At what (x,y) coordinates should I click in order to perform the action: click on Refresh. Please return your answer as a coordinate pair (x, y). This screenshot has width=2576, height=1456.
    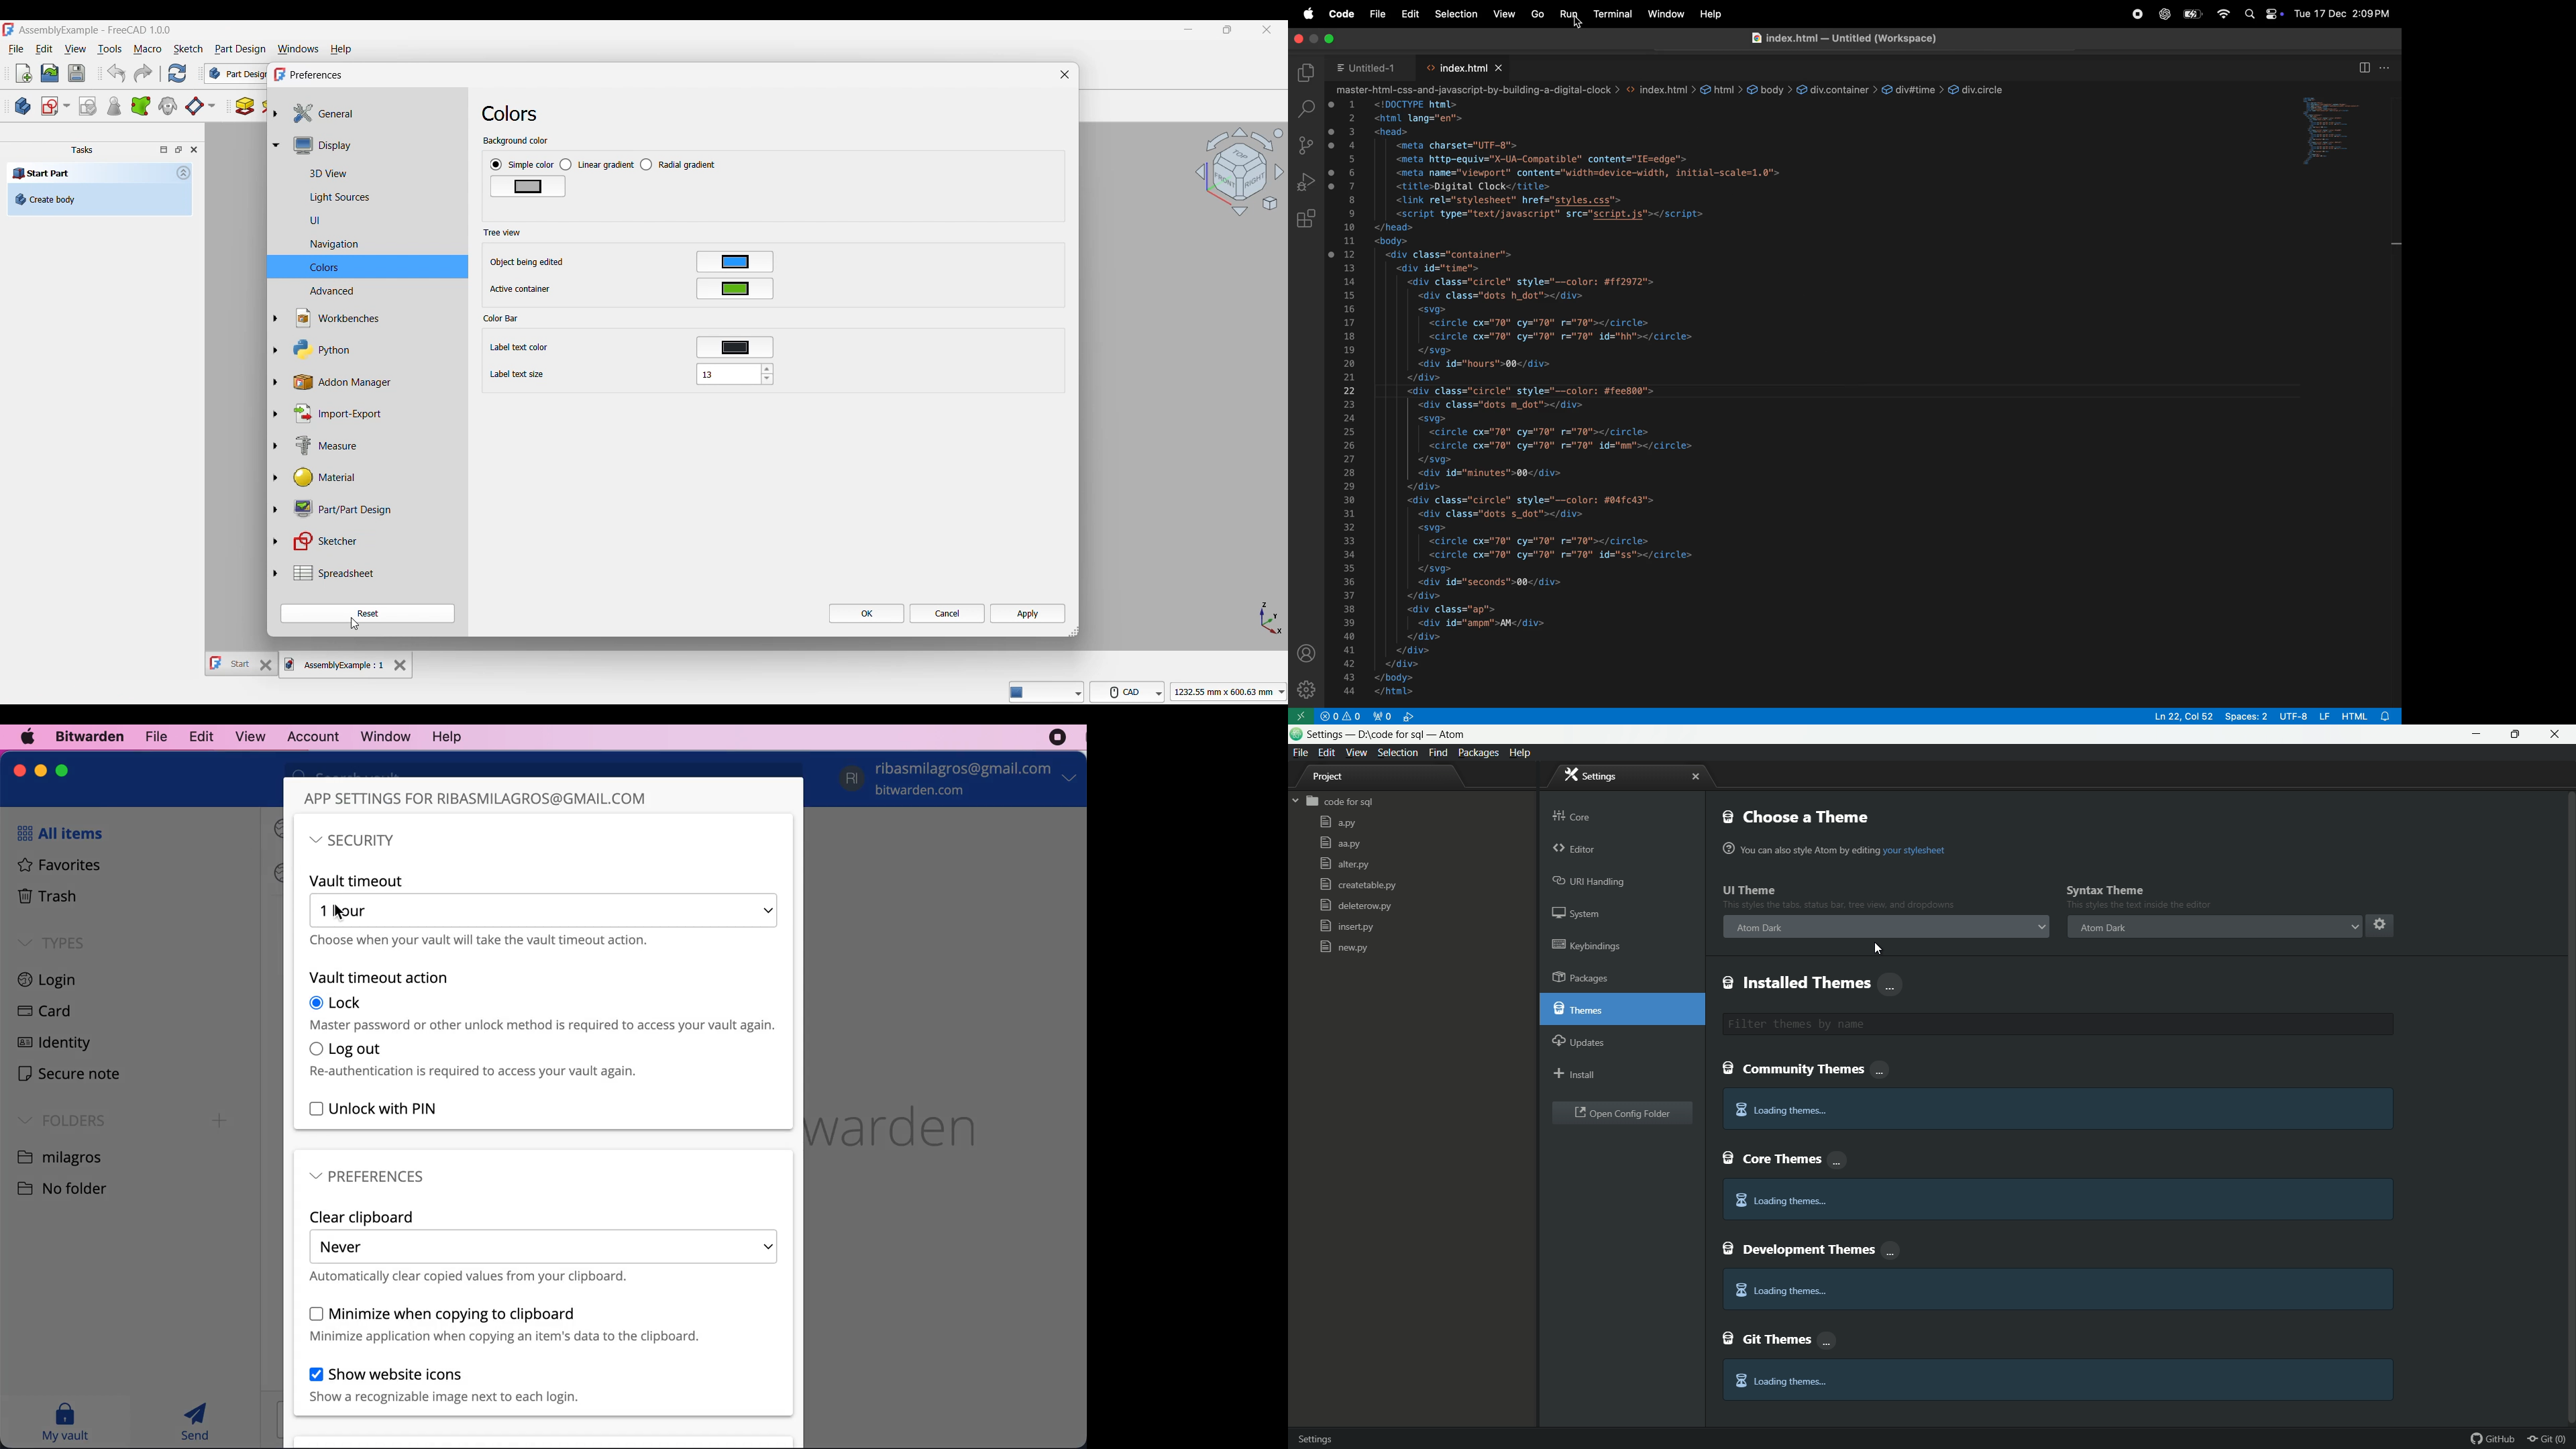
    Looking at the image, I should click on (178, 73).